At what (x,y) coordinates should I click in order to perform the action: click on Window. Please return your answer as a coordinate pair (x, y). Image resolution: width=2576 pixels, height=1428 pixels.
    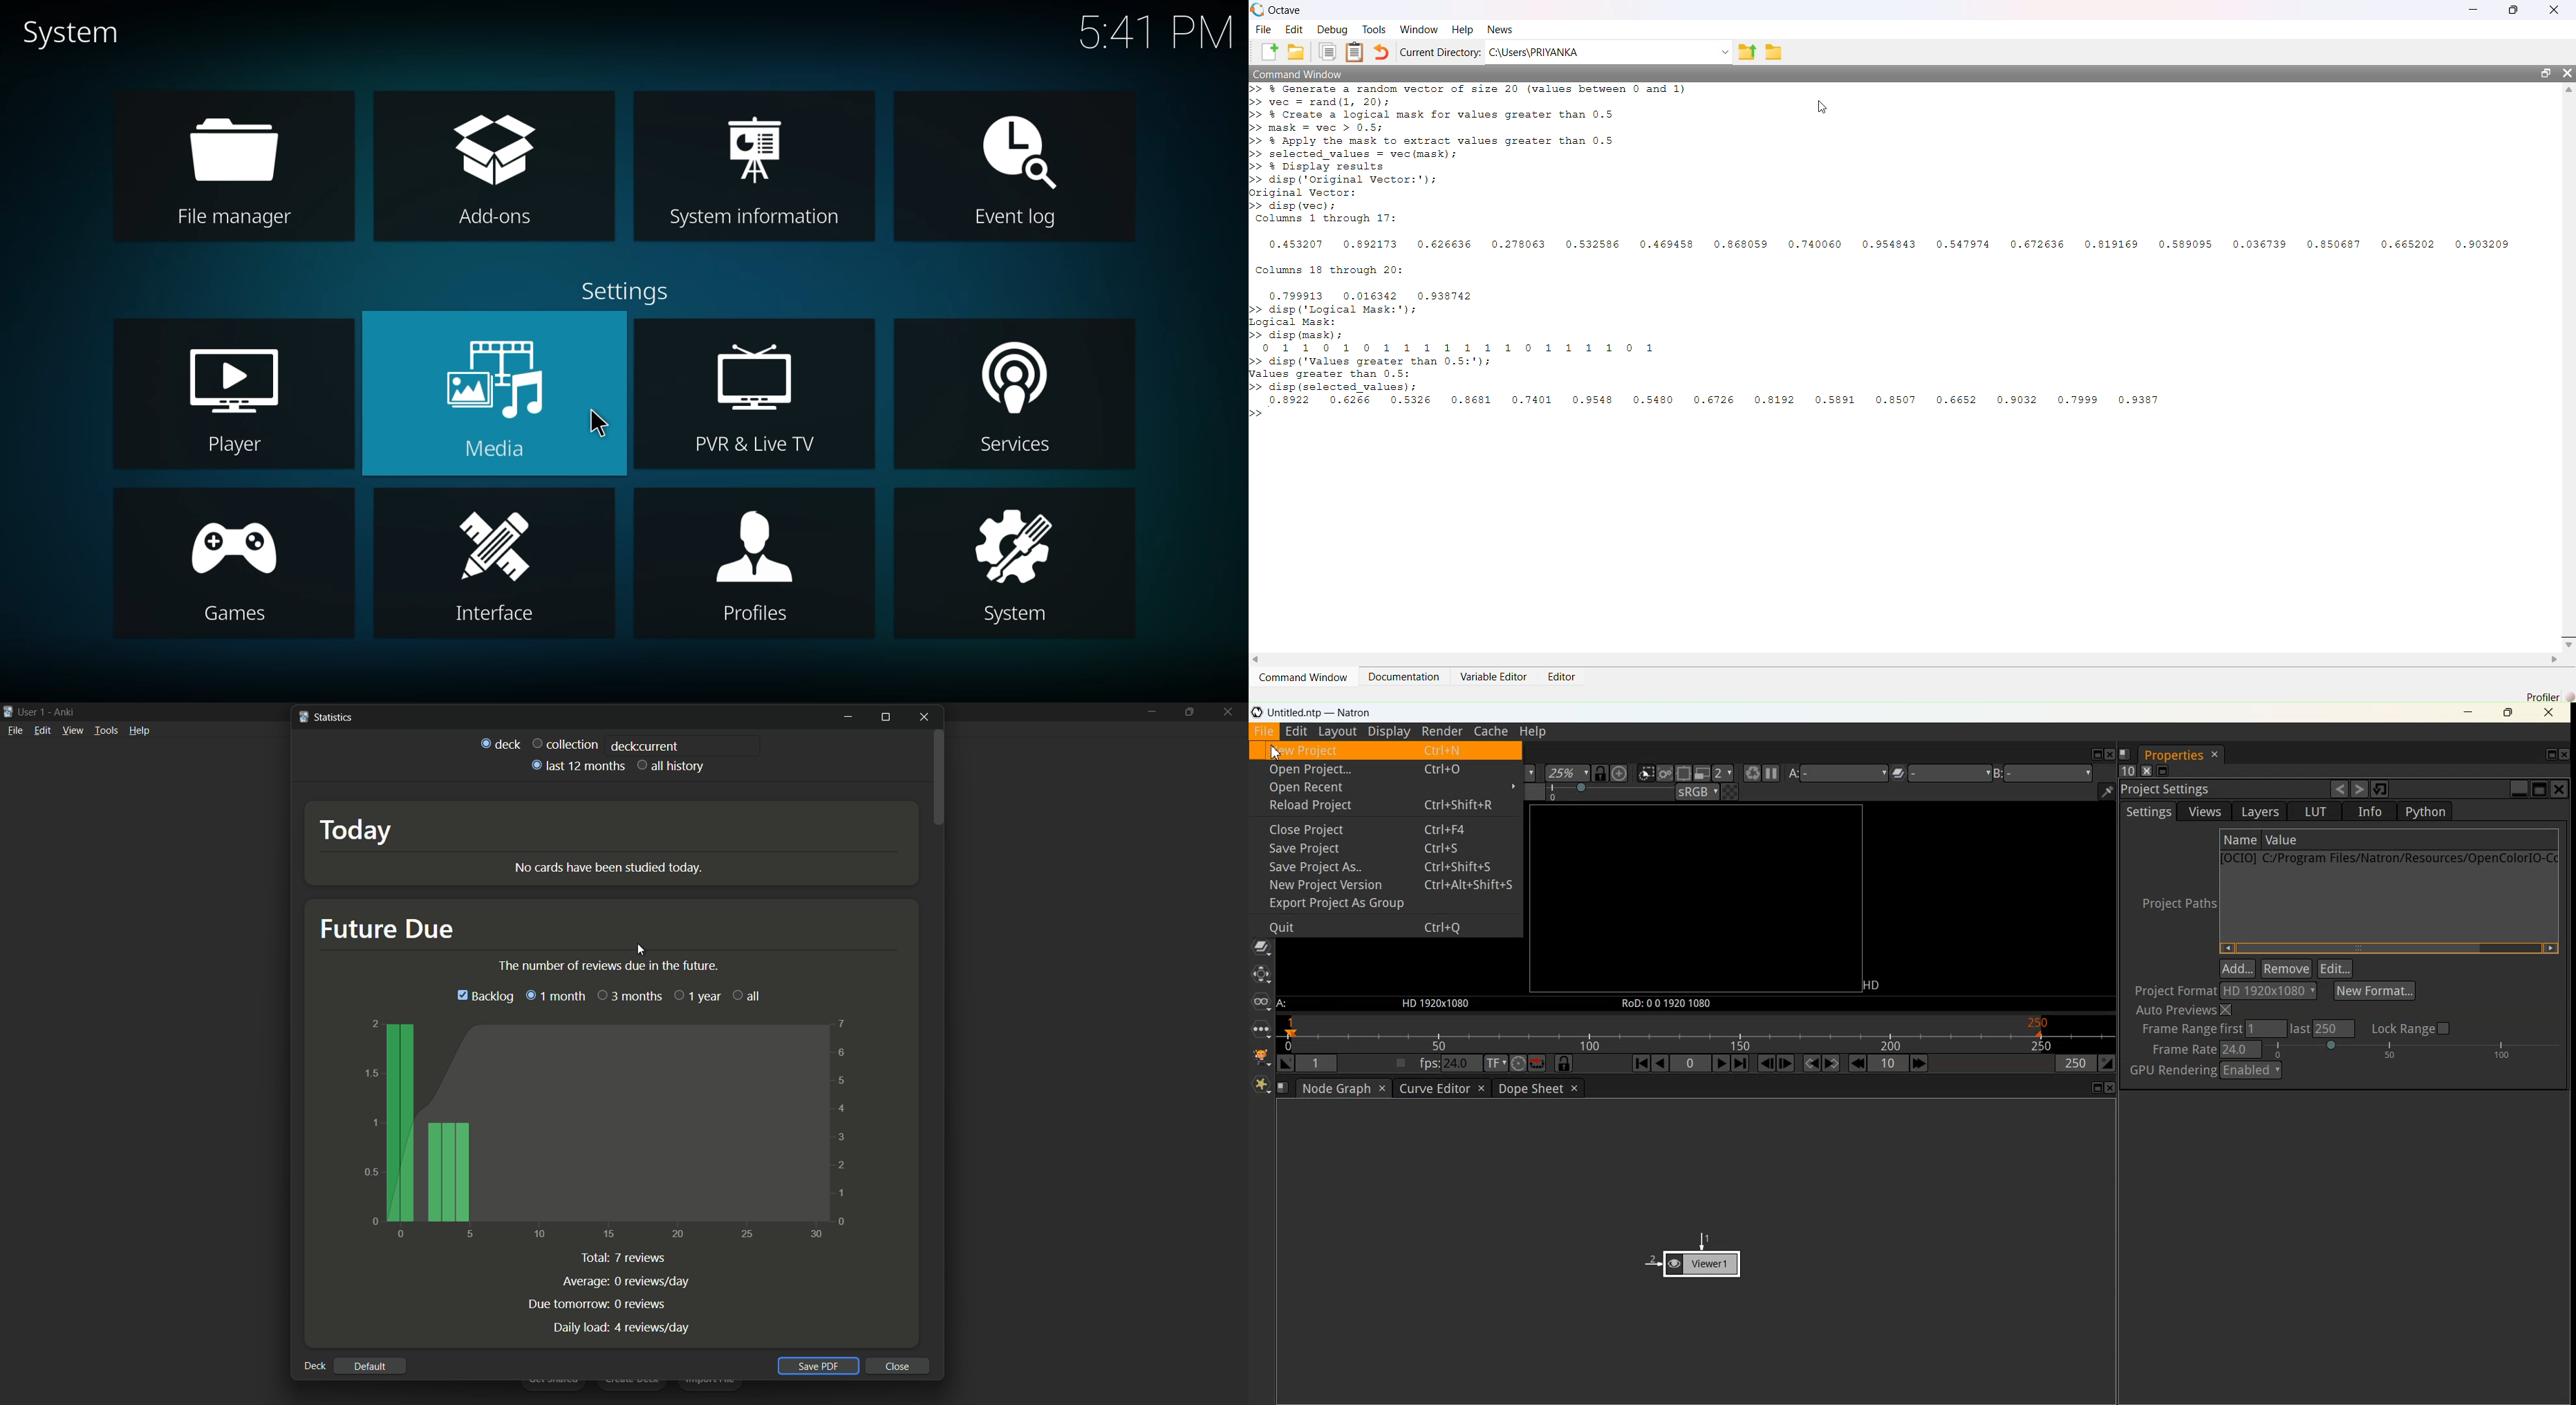
    Looking at the image, I should click on (1419, 30).